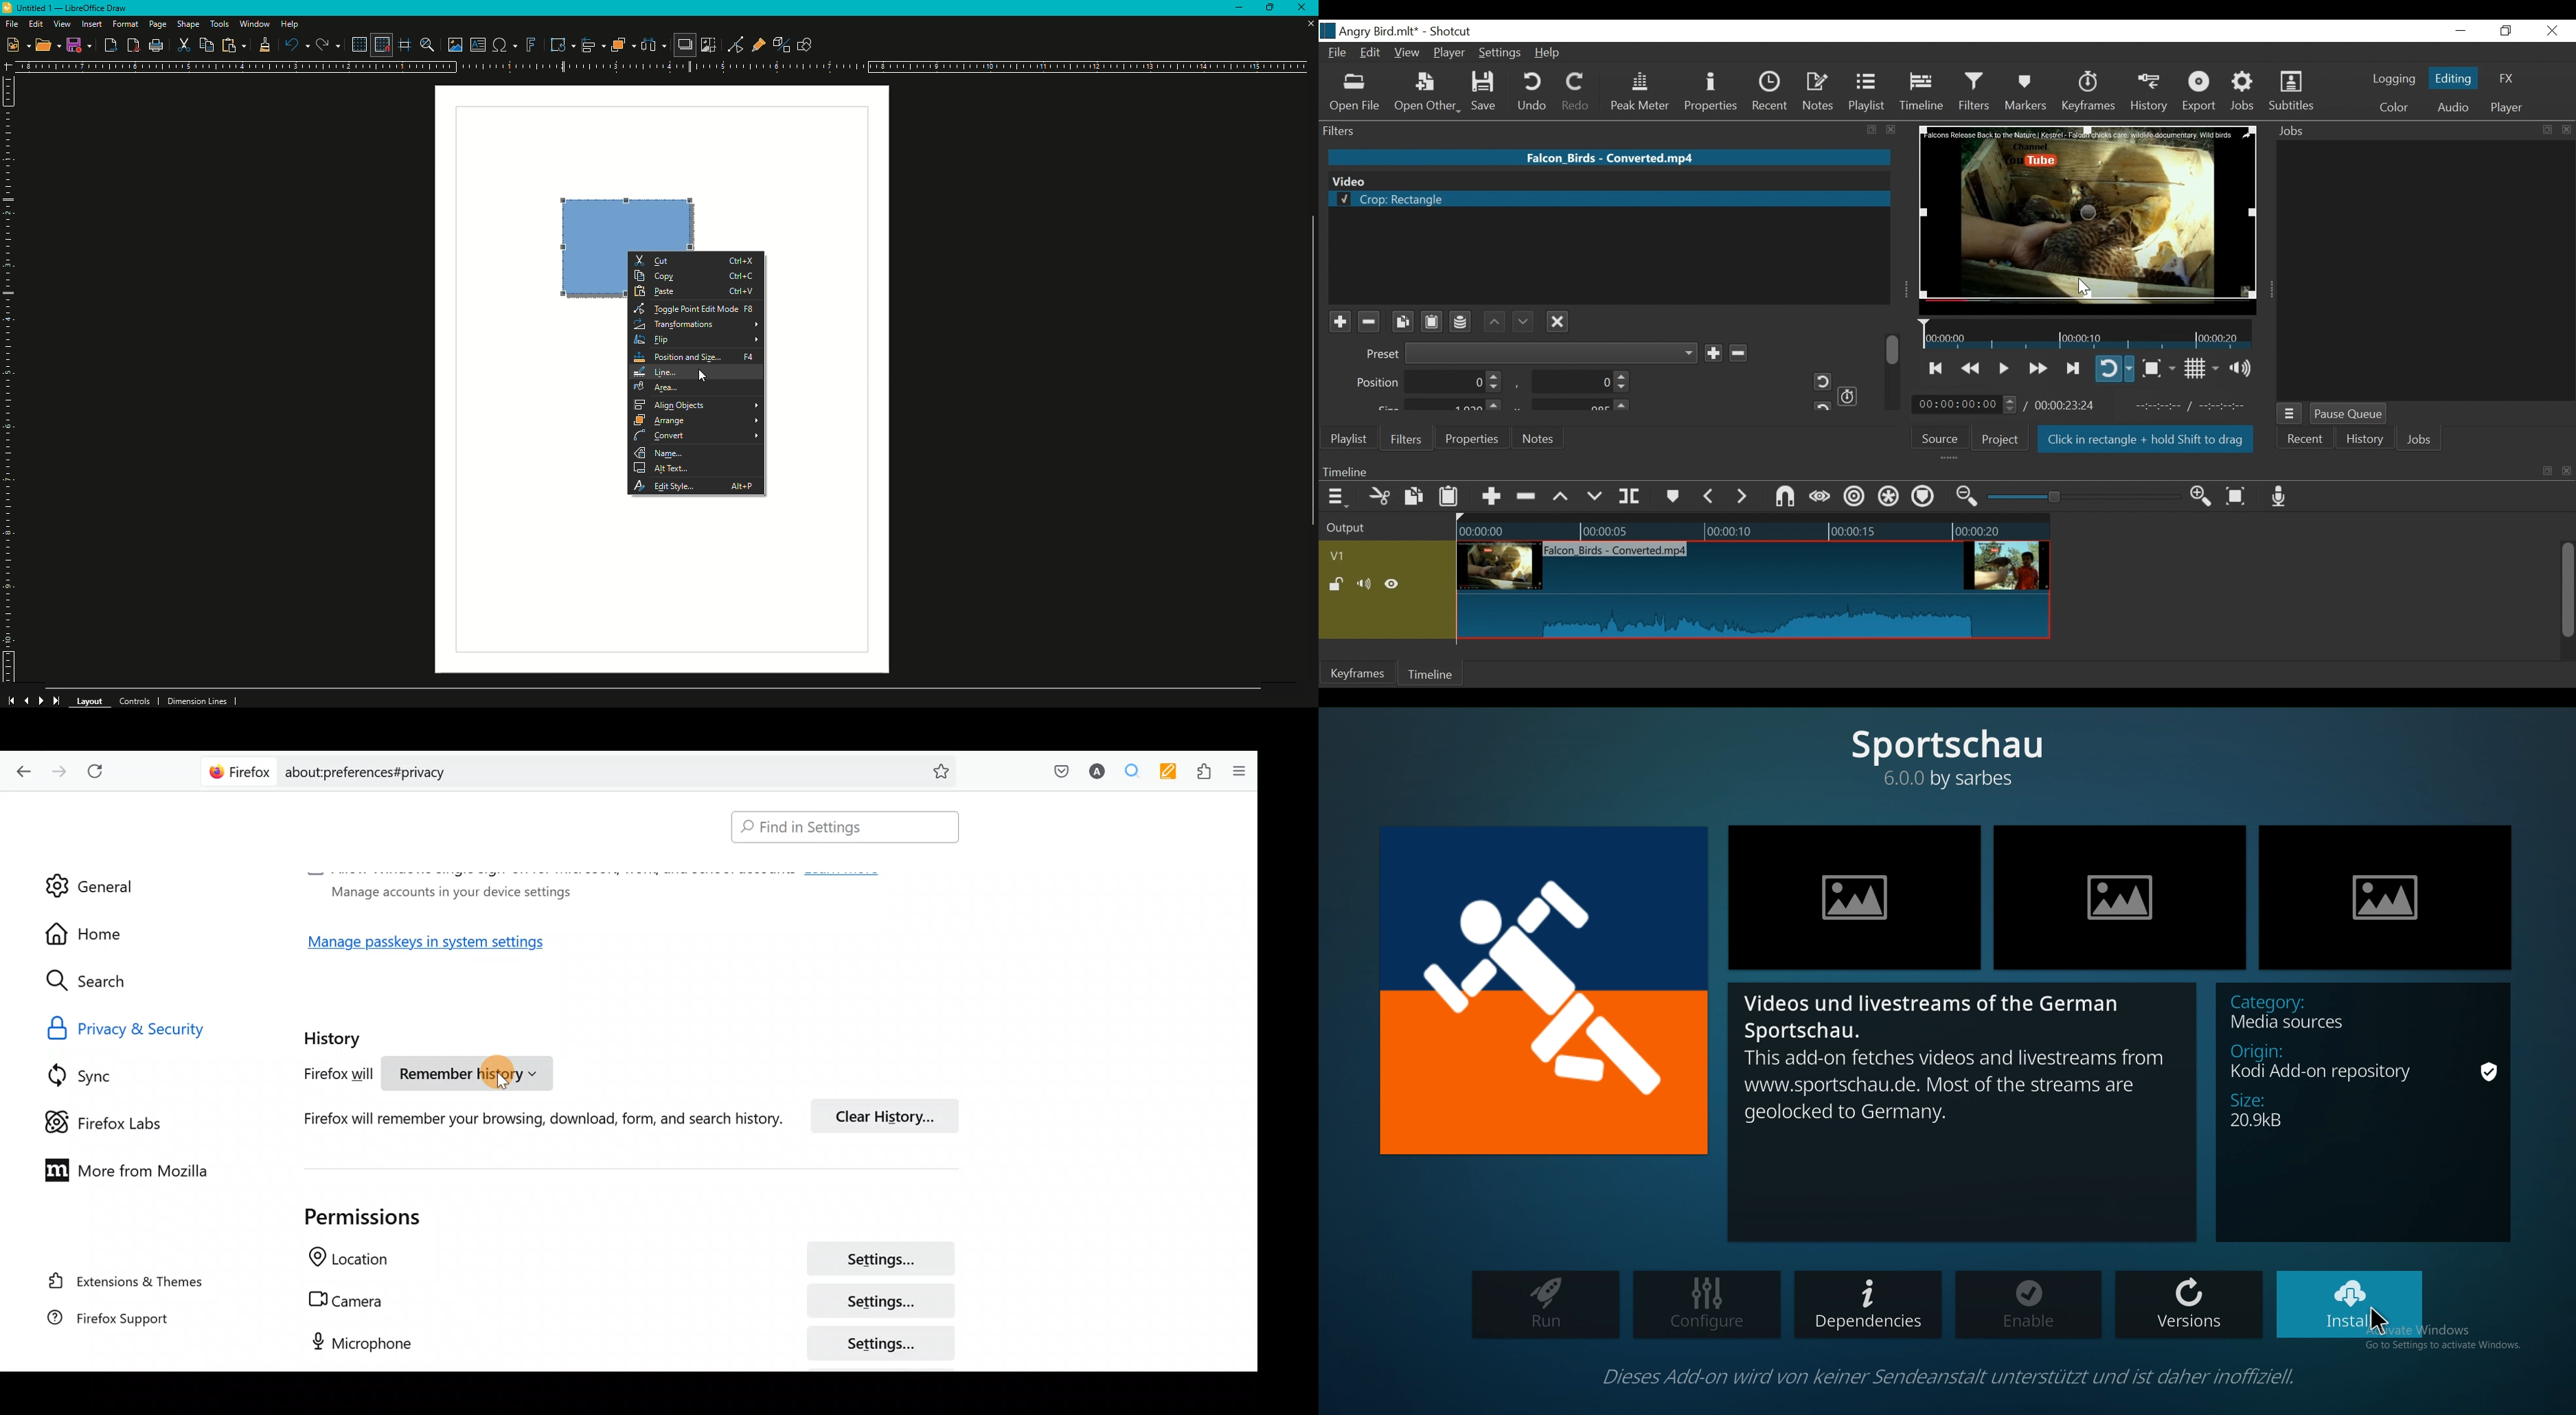 This screenshot has height=1428, width=2576. I want to click on Crop Rectangle, so click(1609, 200).